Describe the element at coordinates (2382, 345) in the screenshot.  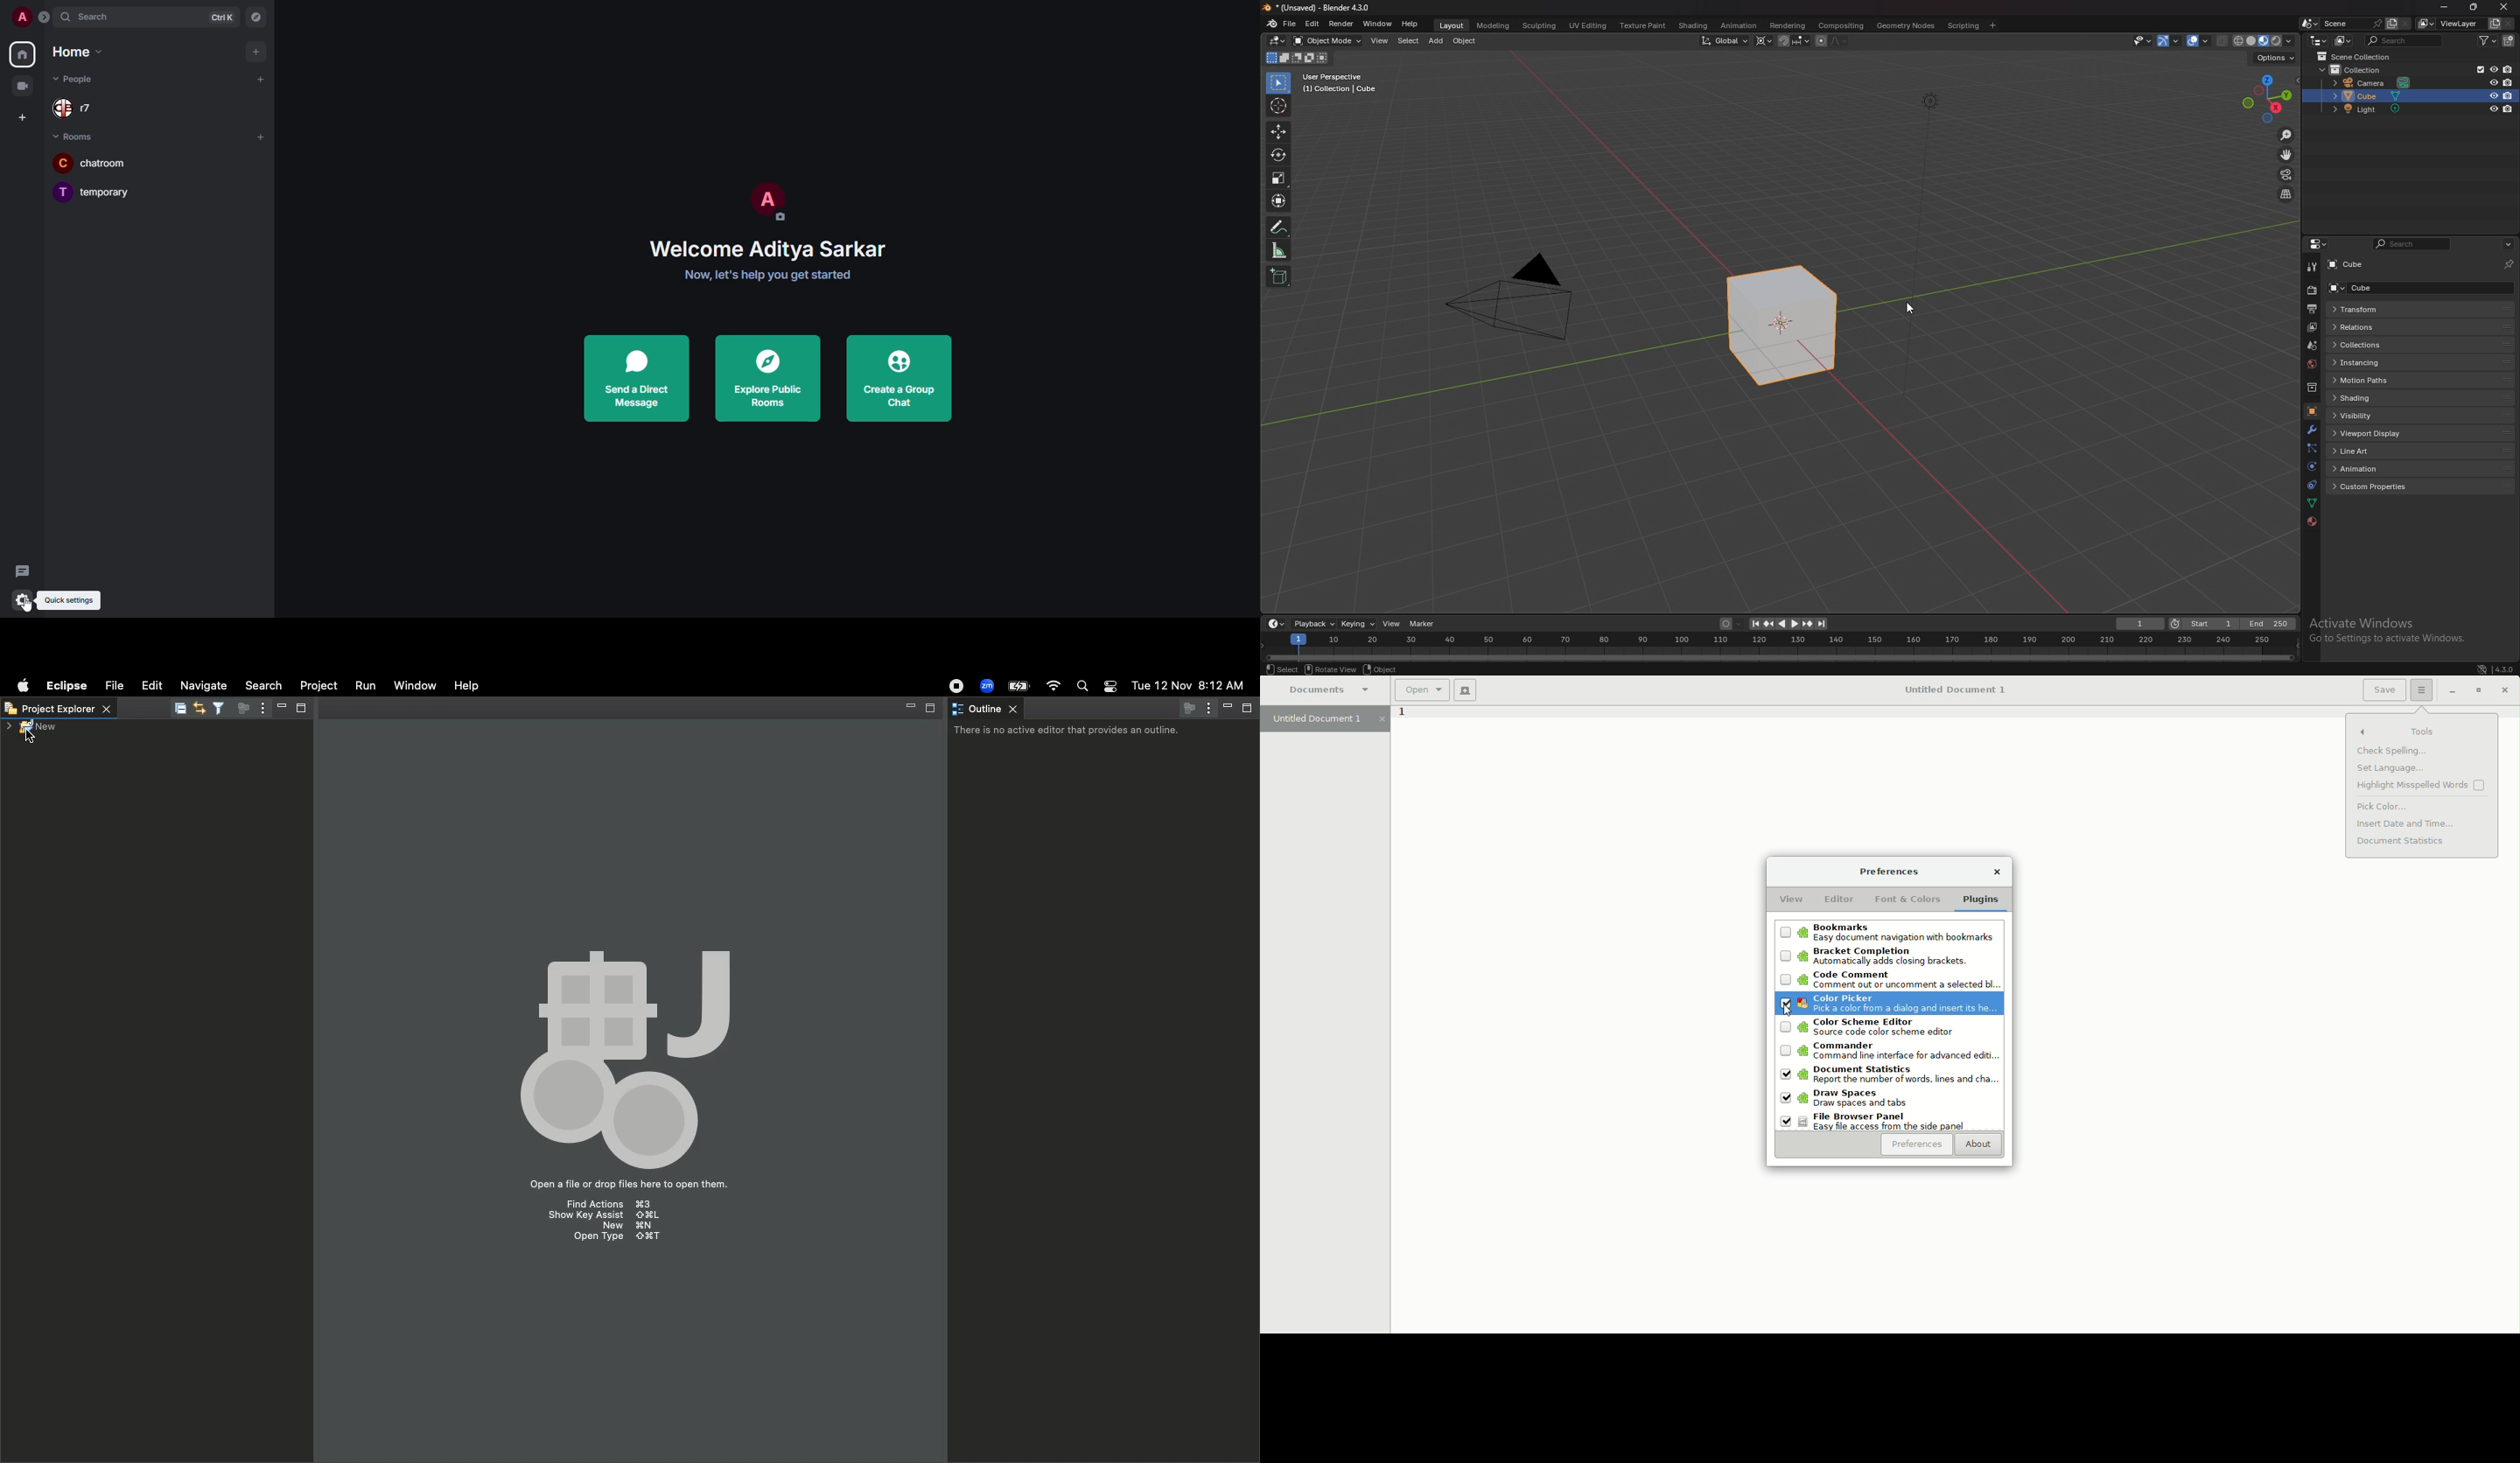
I see `collections` at that location.